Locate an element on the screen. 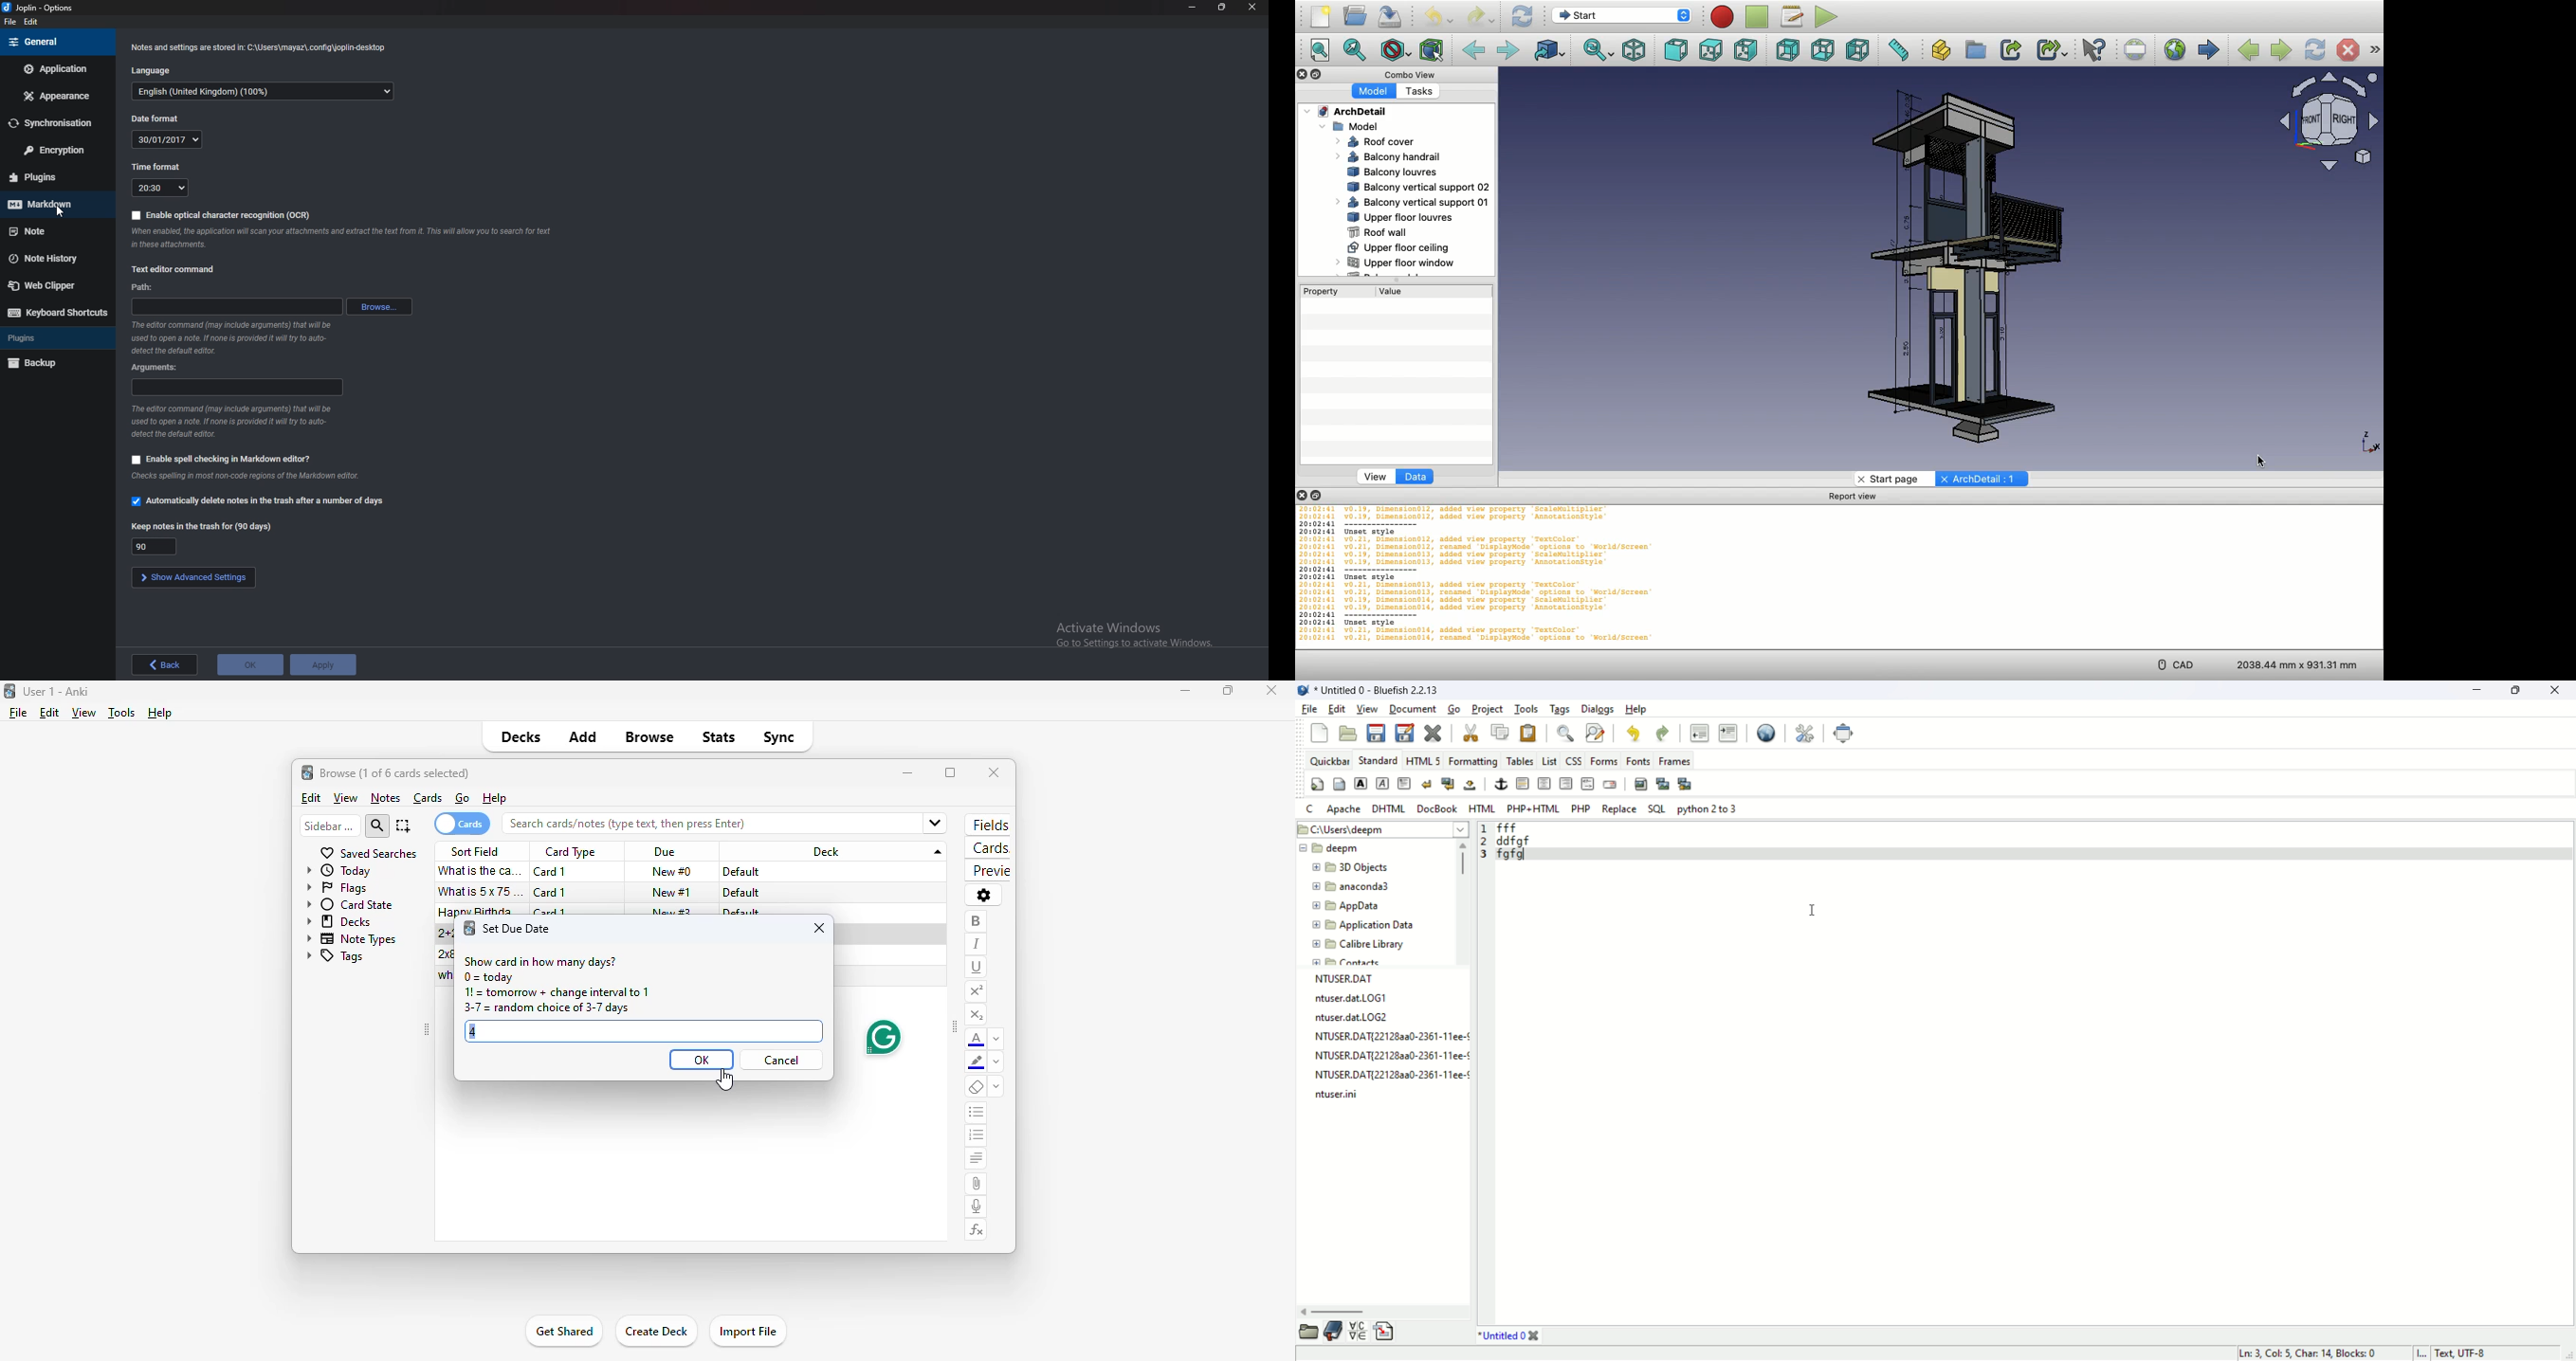 The image size is (2576, 1372). close is located at coordinates (994, 772).